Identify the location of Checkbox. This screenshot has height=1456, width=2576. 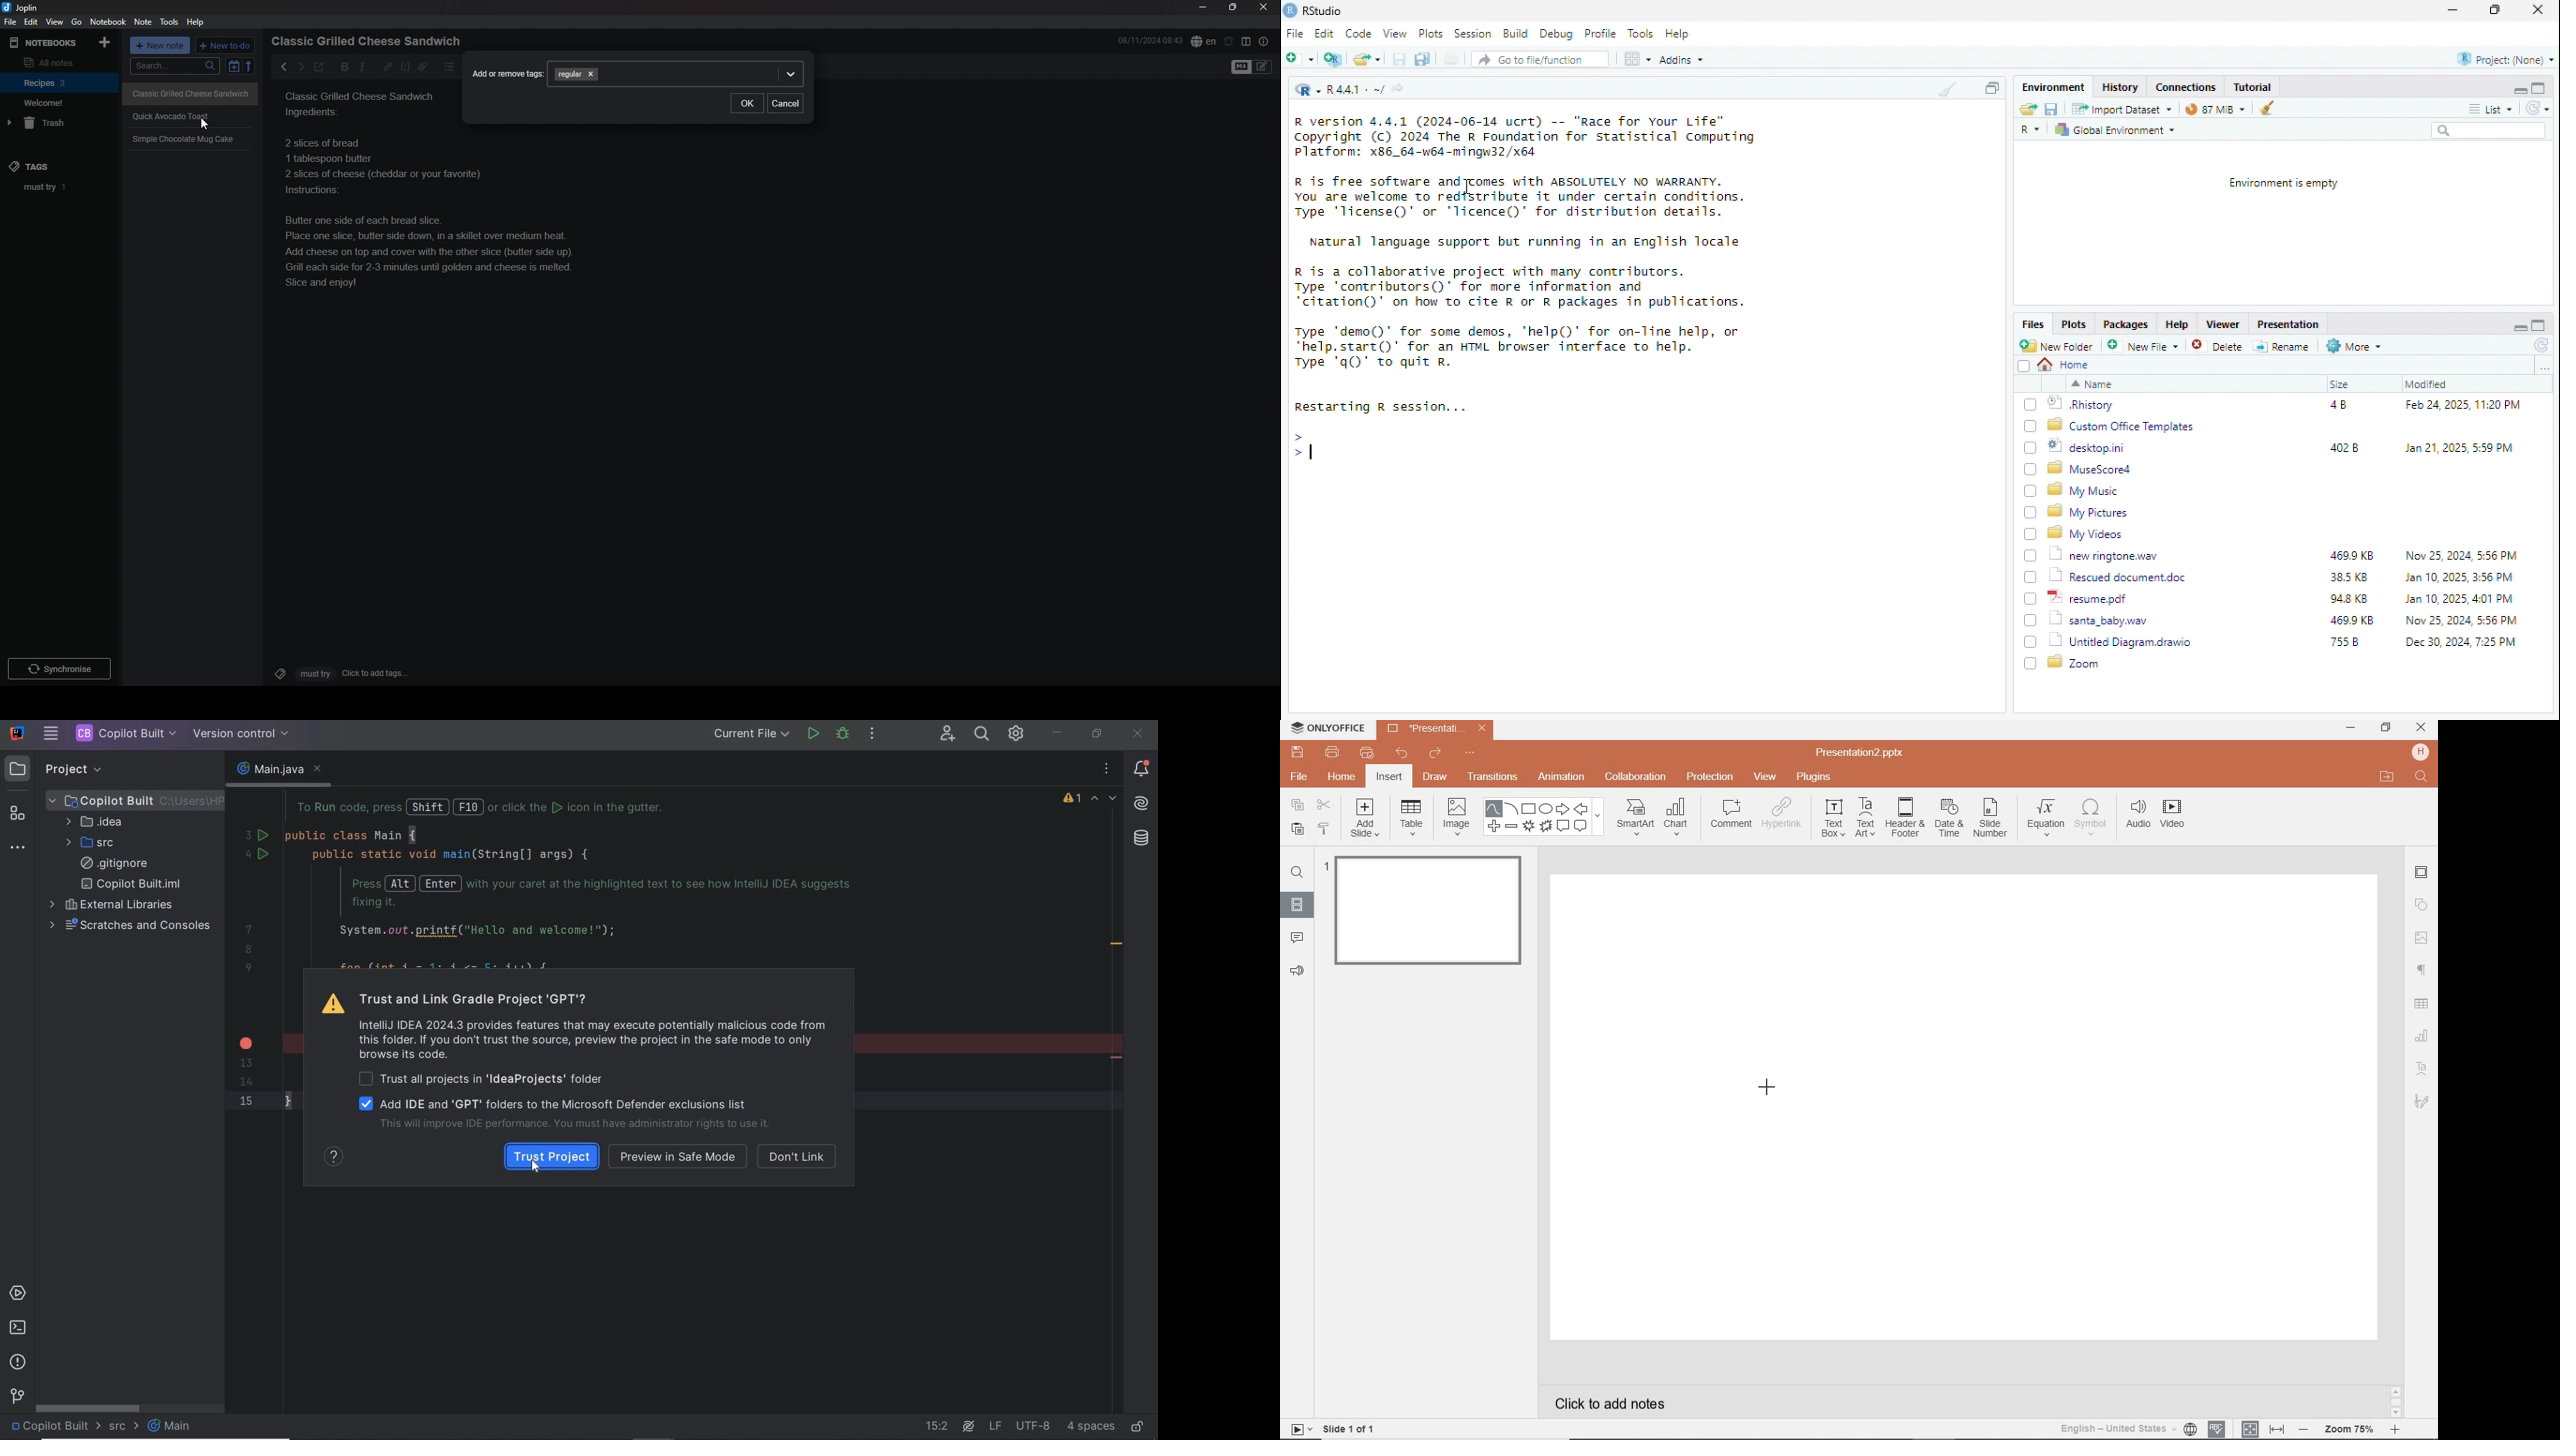
(2031, 469).